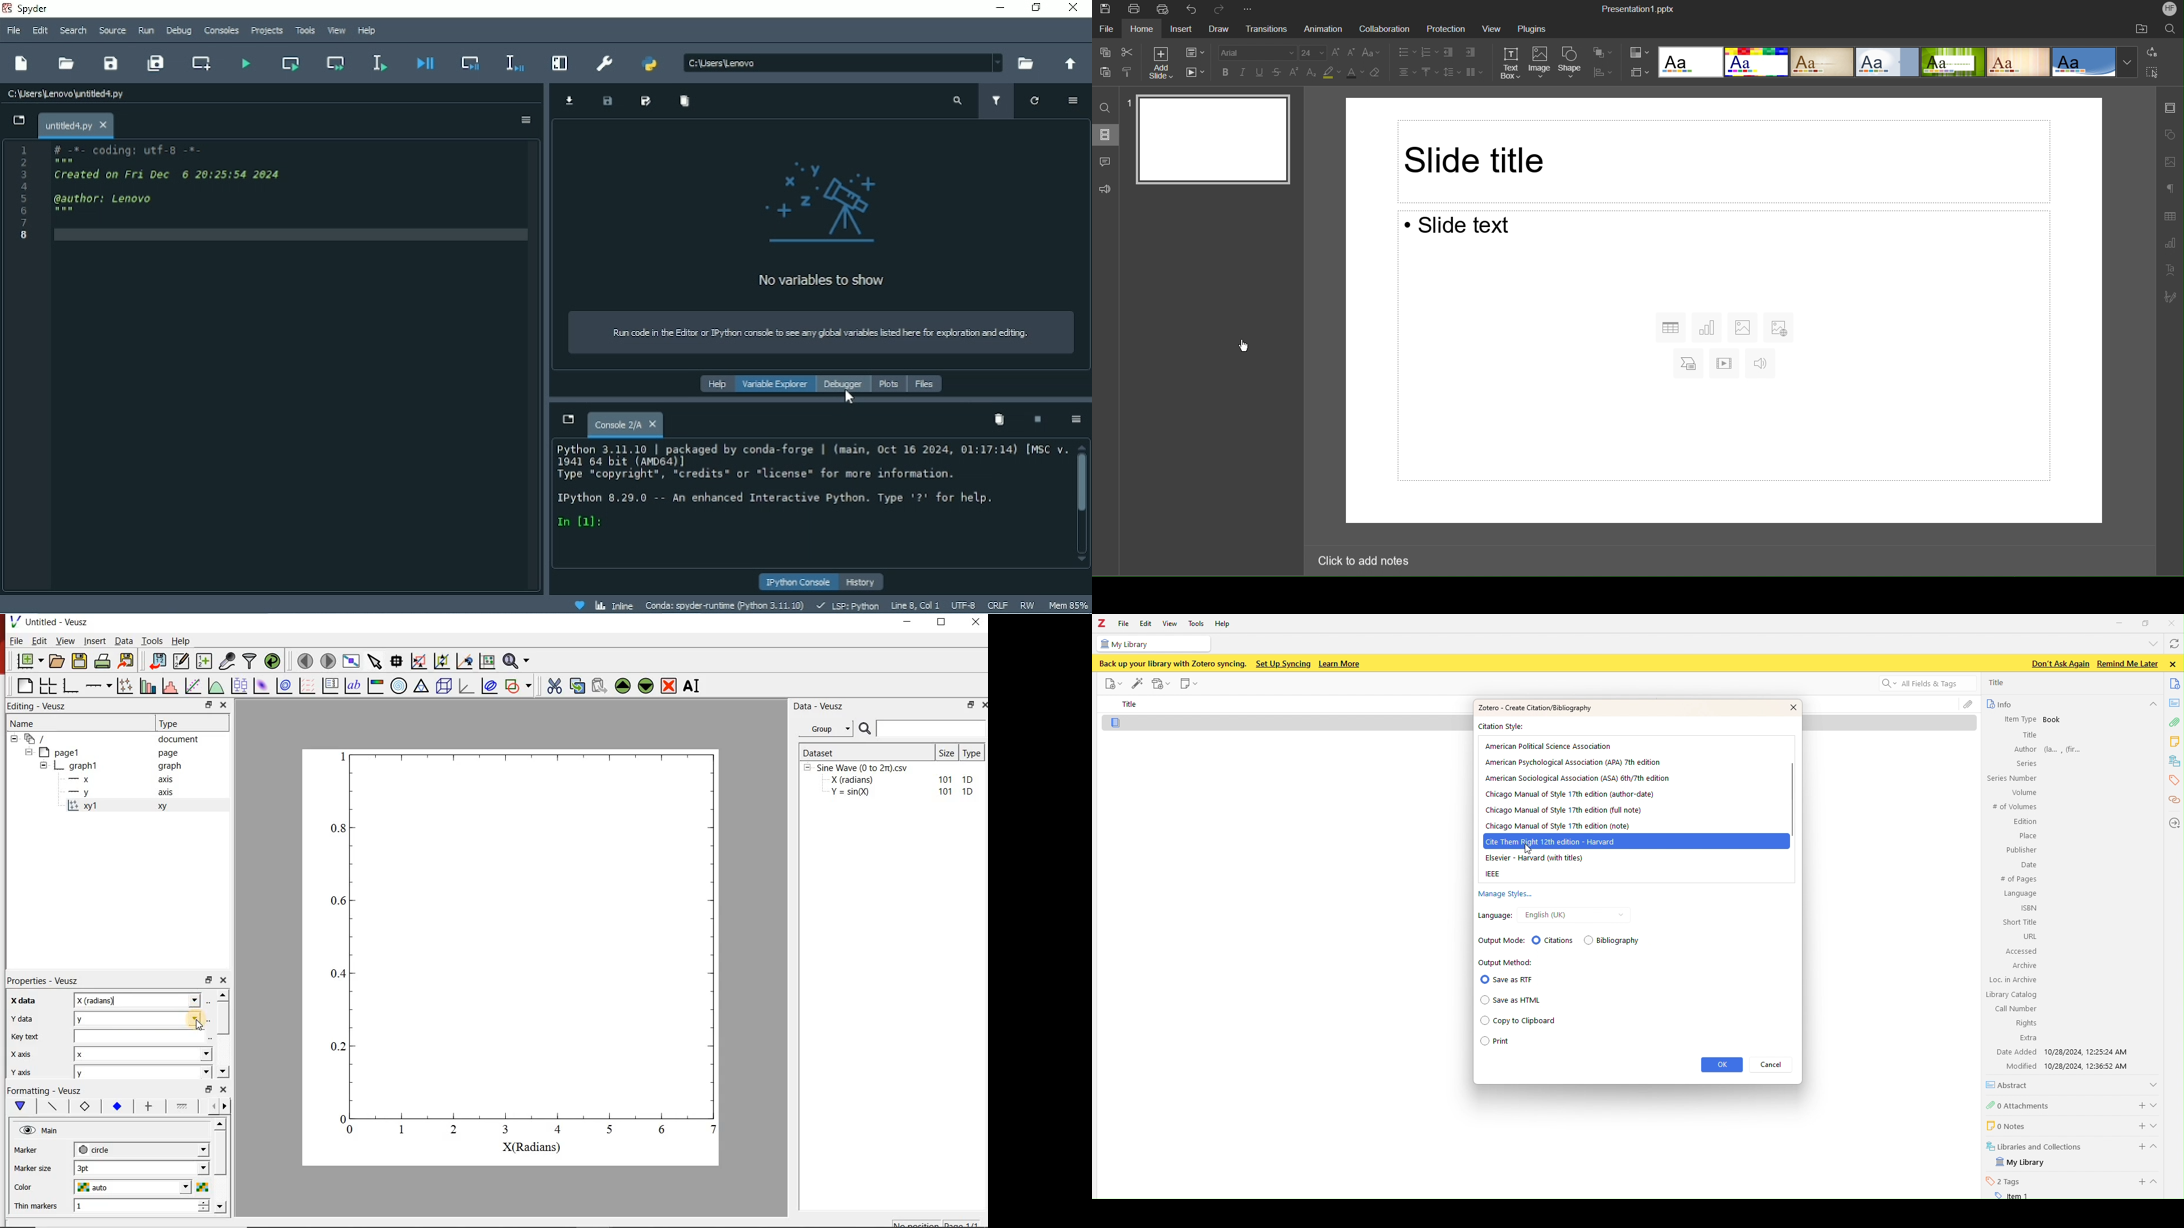  What do you see at coordinates (1247, 10) in the screenshot?
I see `More Options` at bounding box center [1247, 10].